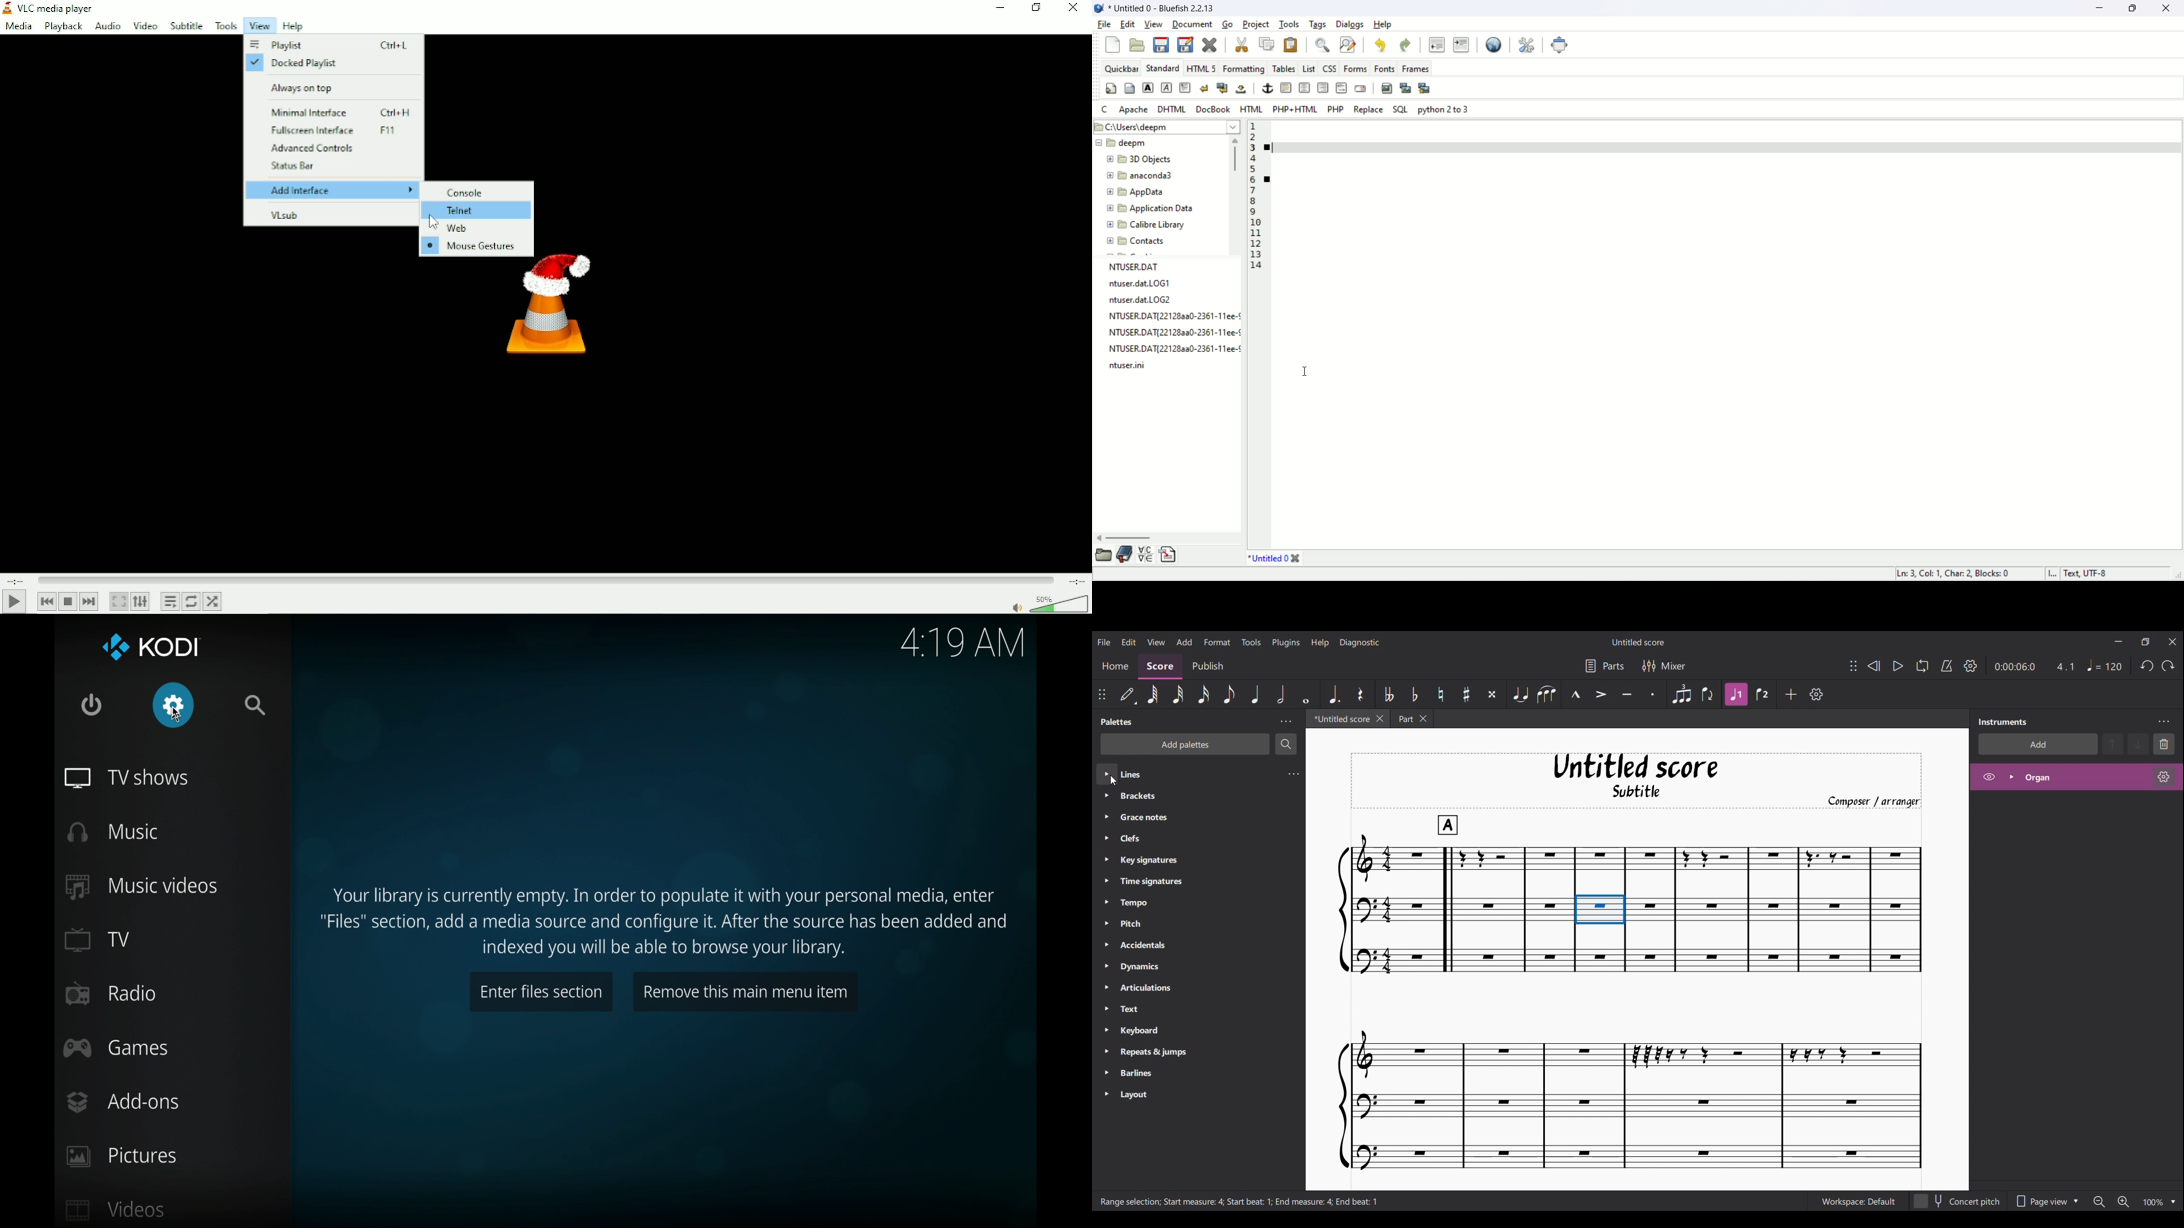 The width and height of the screenshot is (2184, 1232). Describe the element at coordinates (1206, 88) in the screenshot. I see `break` at that location.